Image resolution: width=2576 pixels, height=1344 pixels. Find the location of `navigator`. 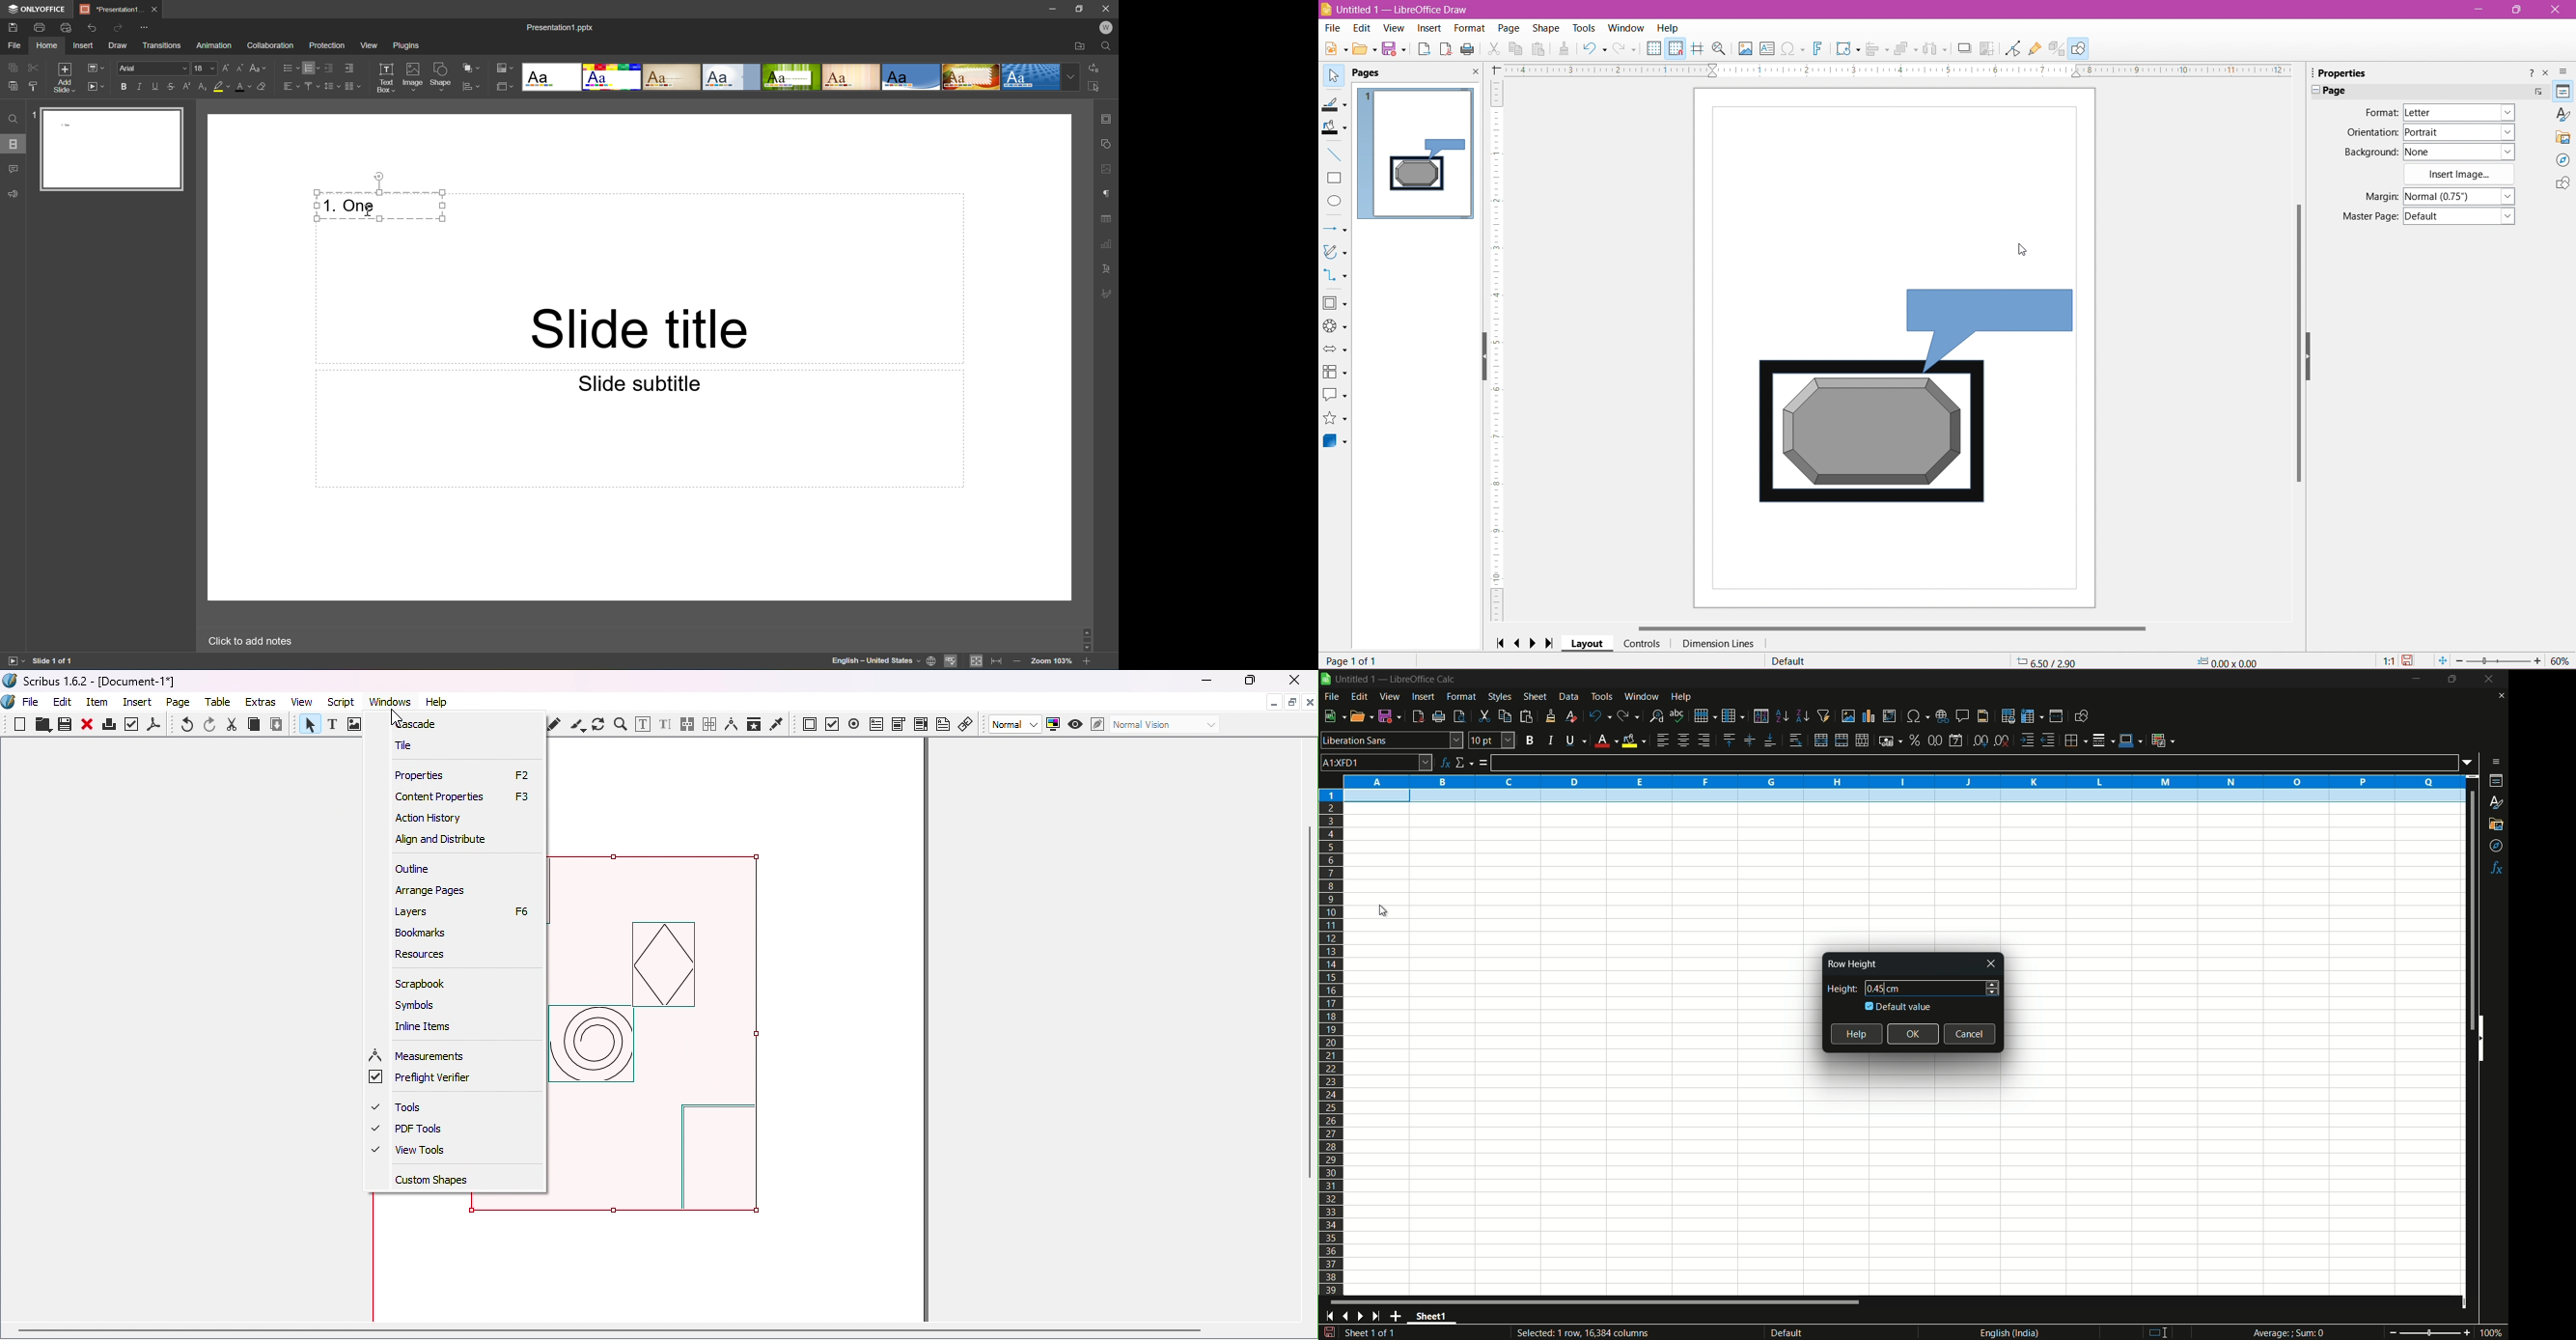

navigator is located at coordinates (2497, 846).